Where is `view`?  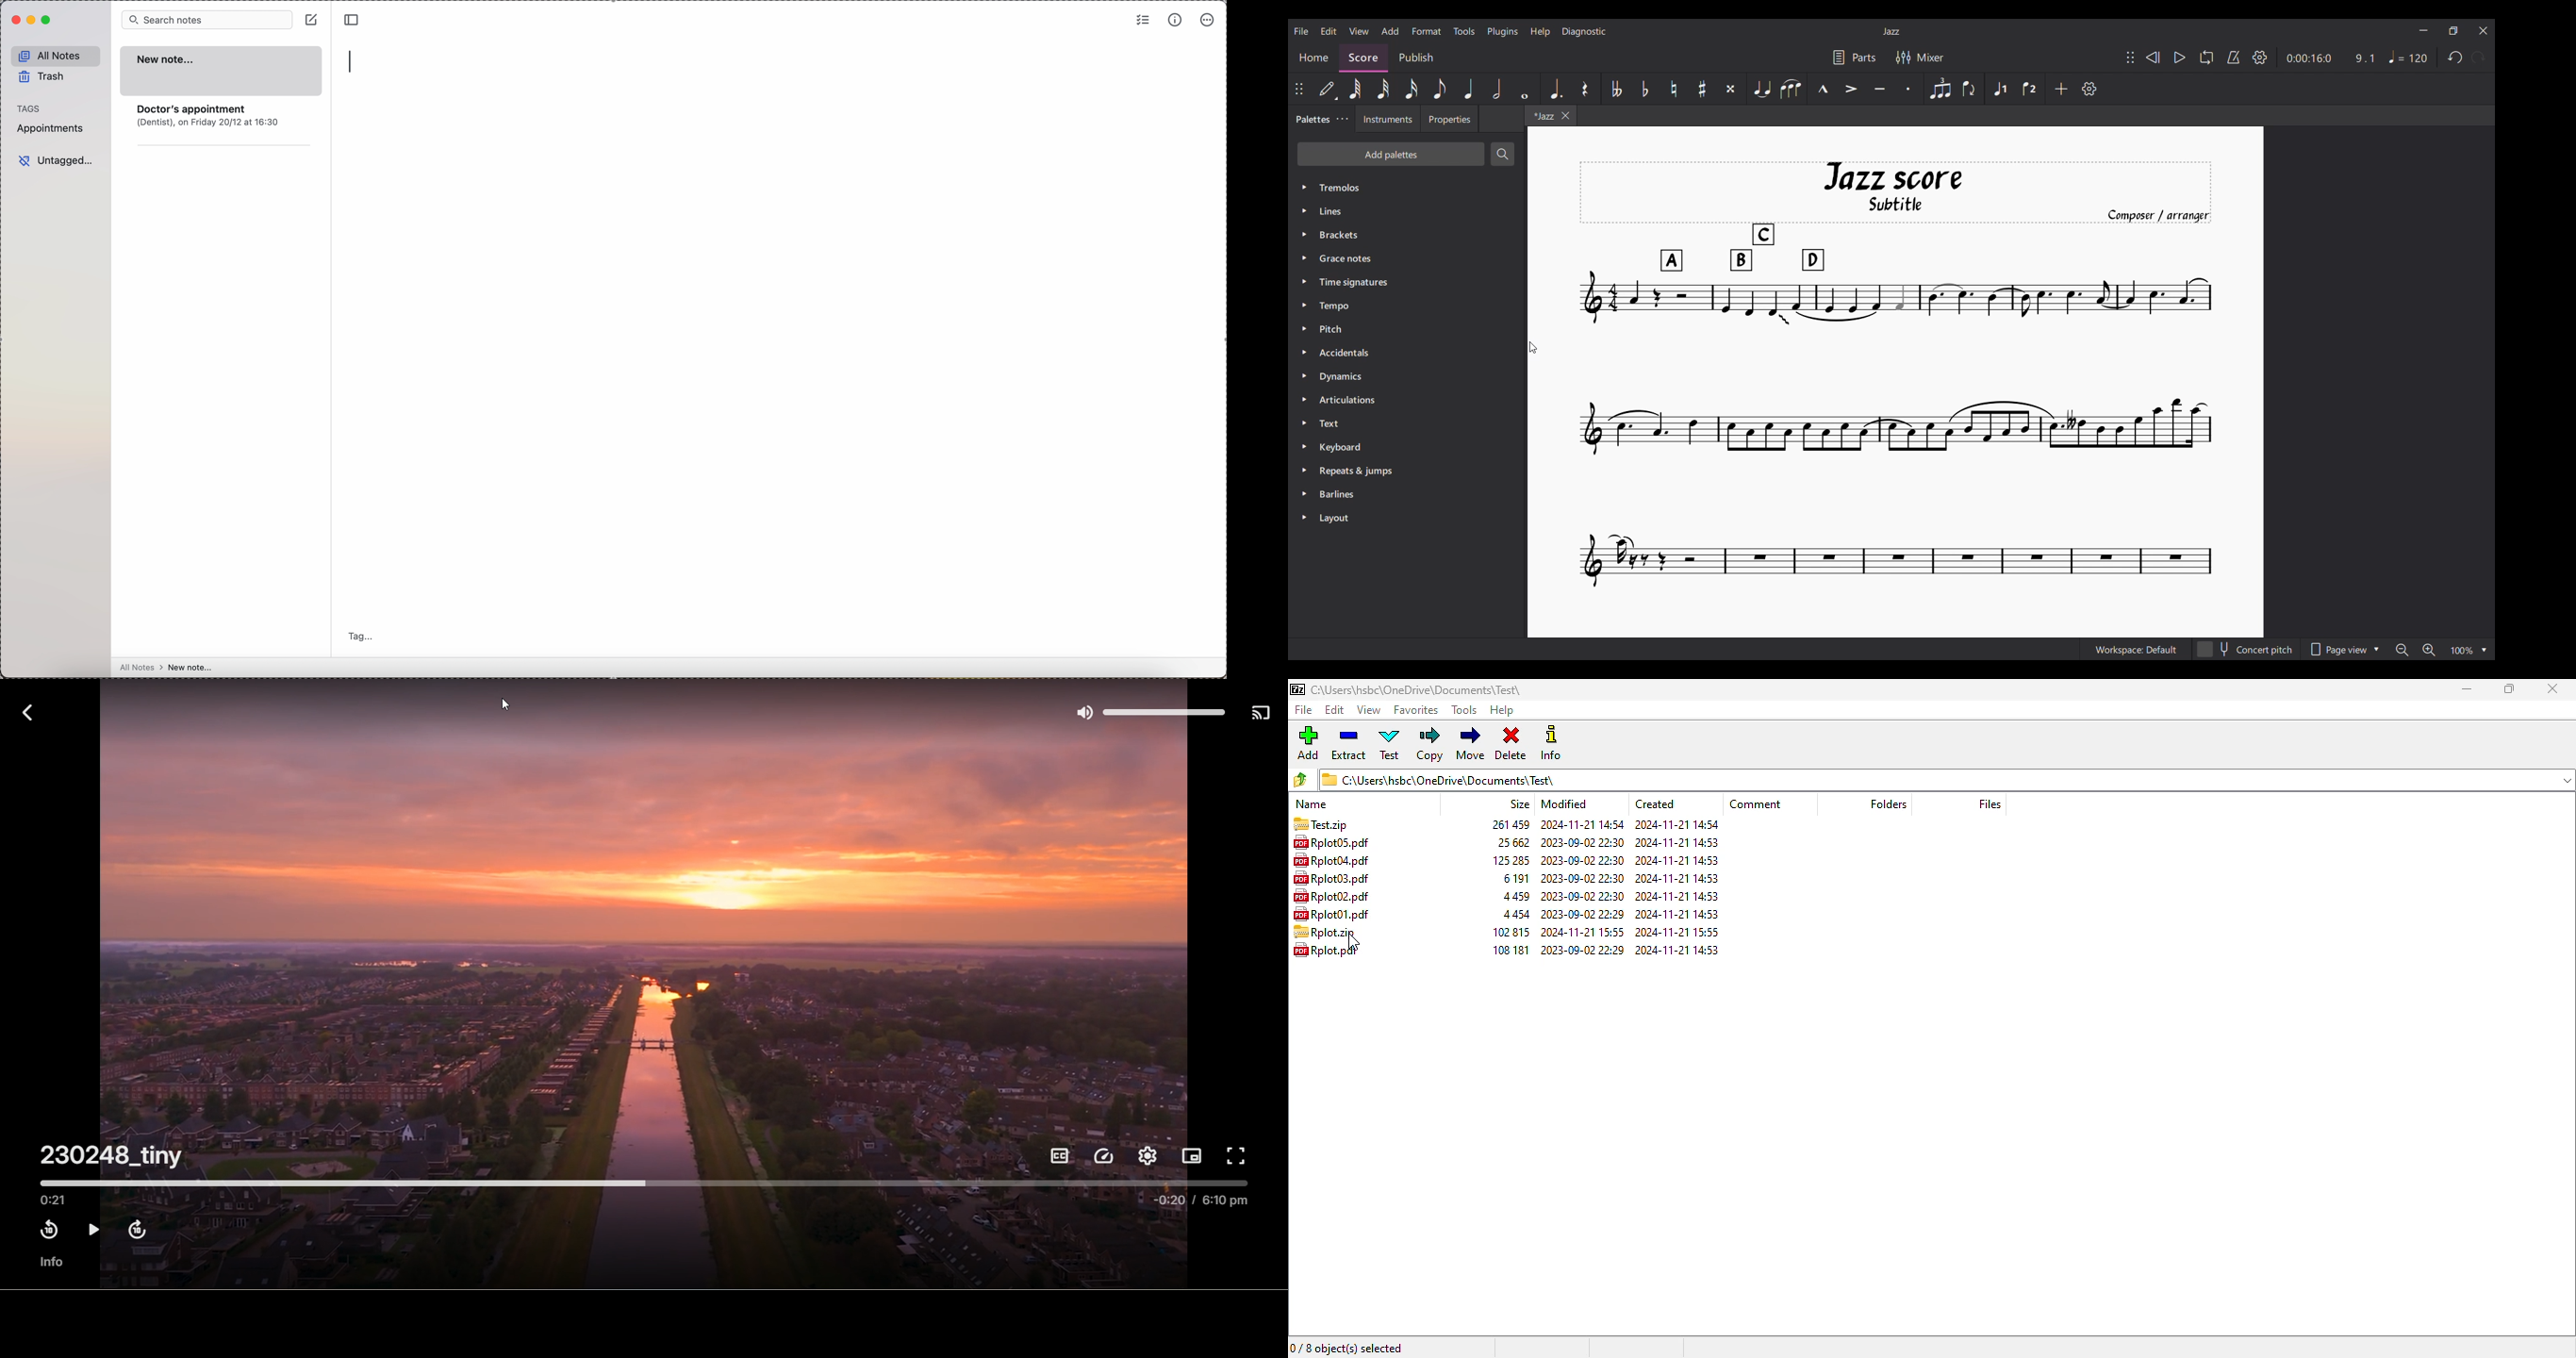 view is located at coordinates (1369, 710).